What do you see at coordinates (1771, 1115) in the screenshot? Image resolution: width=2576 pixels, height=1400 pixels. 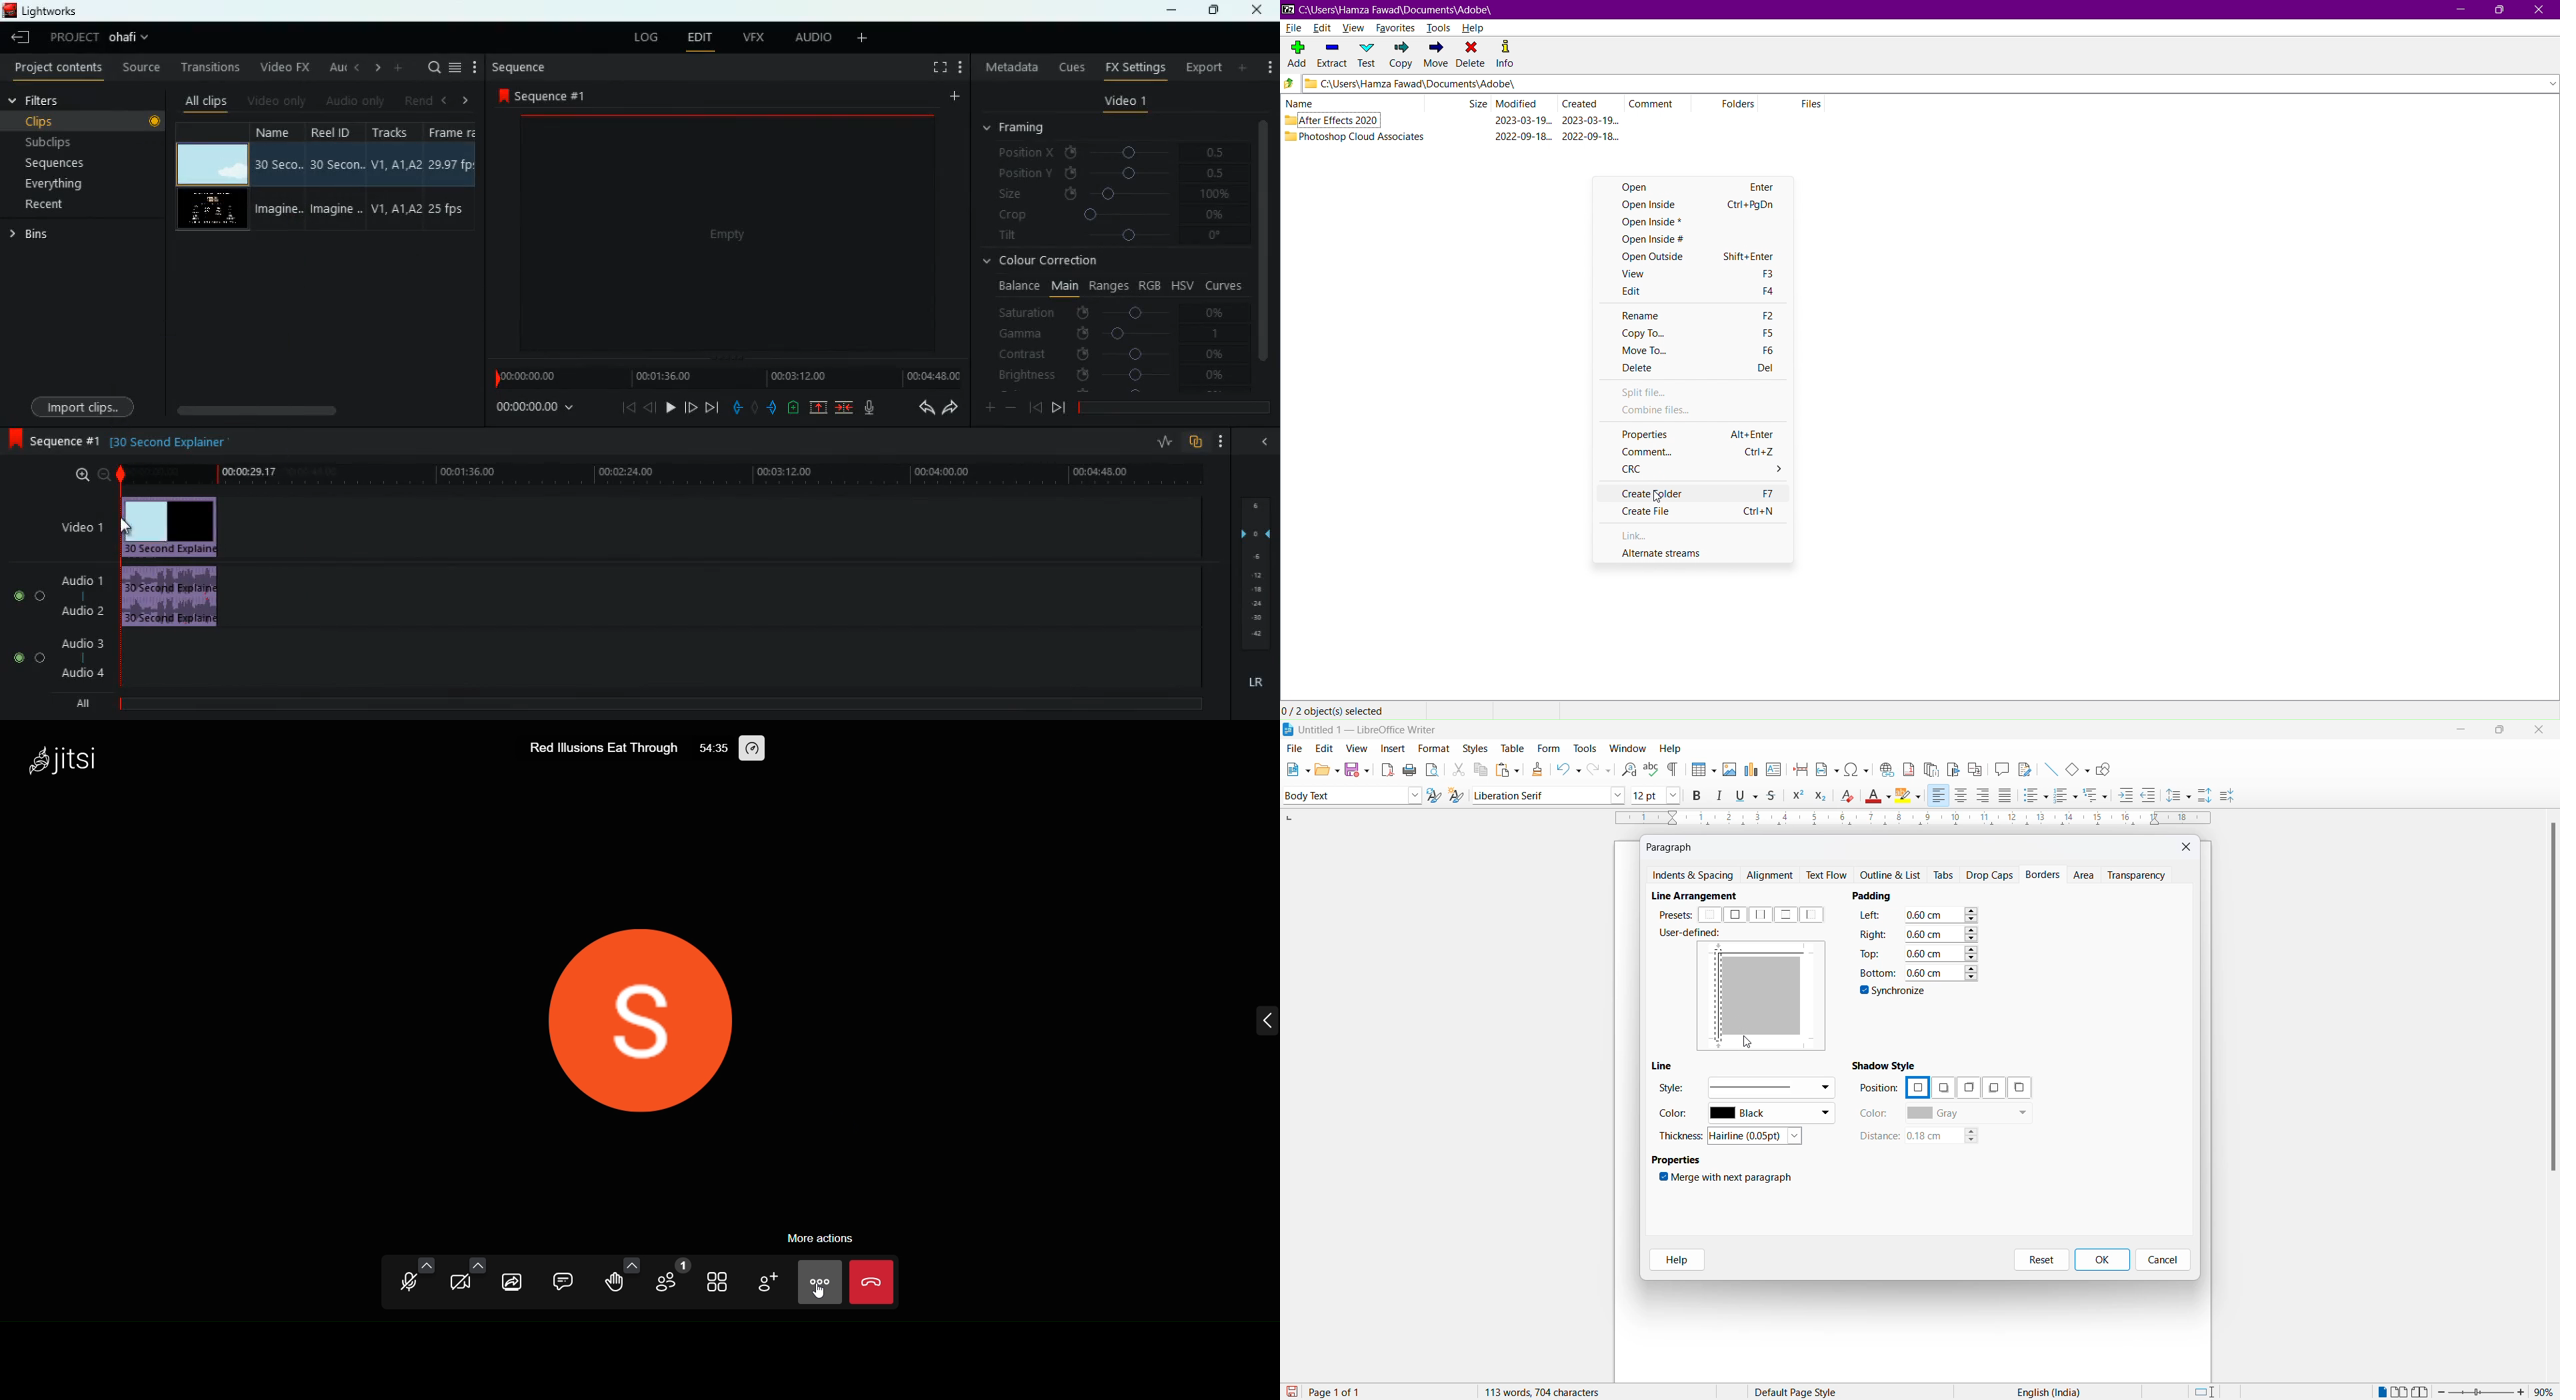 I see `color options` at bounding box center [1771, 1115].